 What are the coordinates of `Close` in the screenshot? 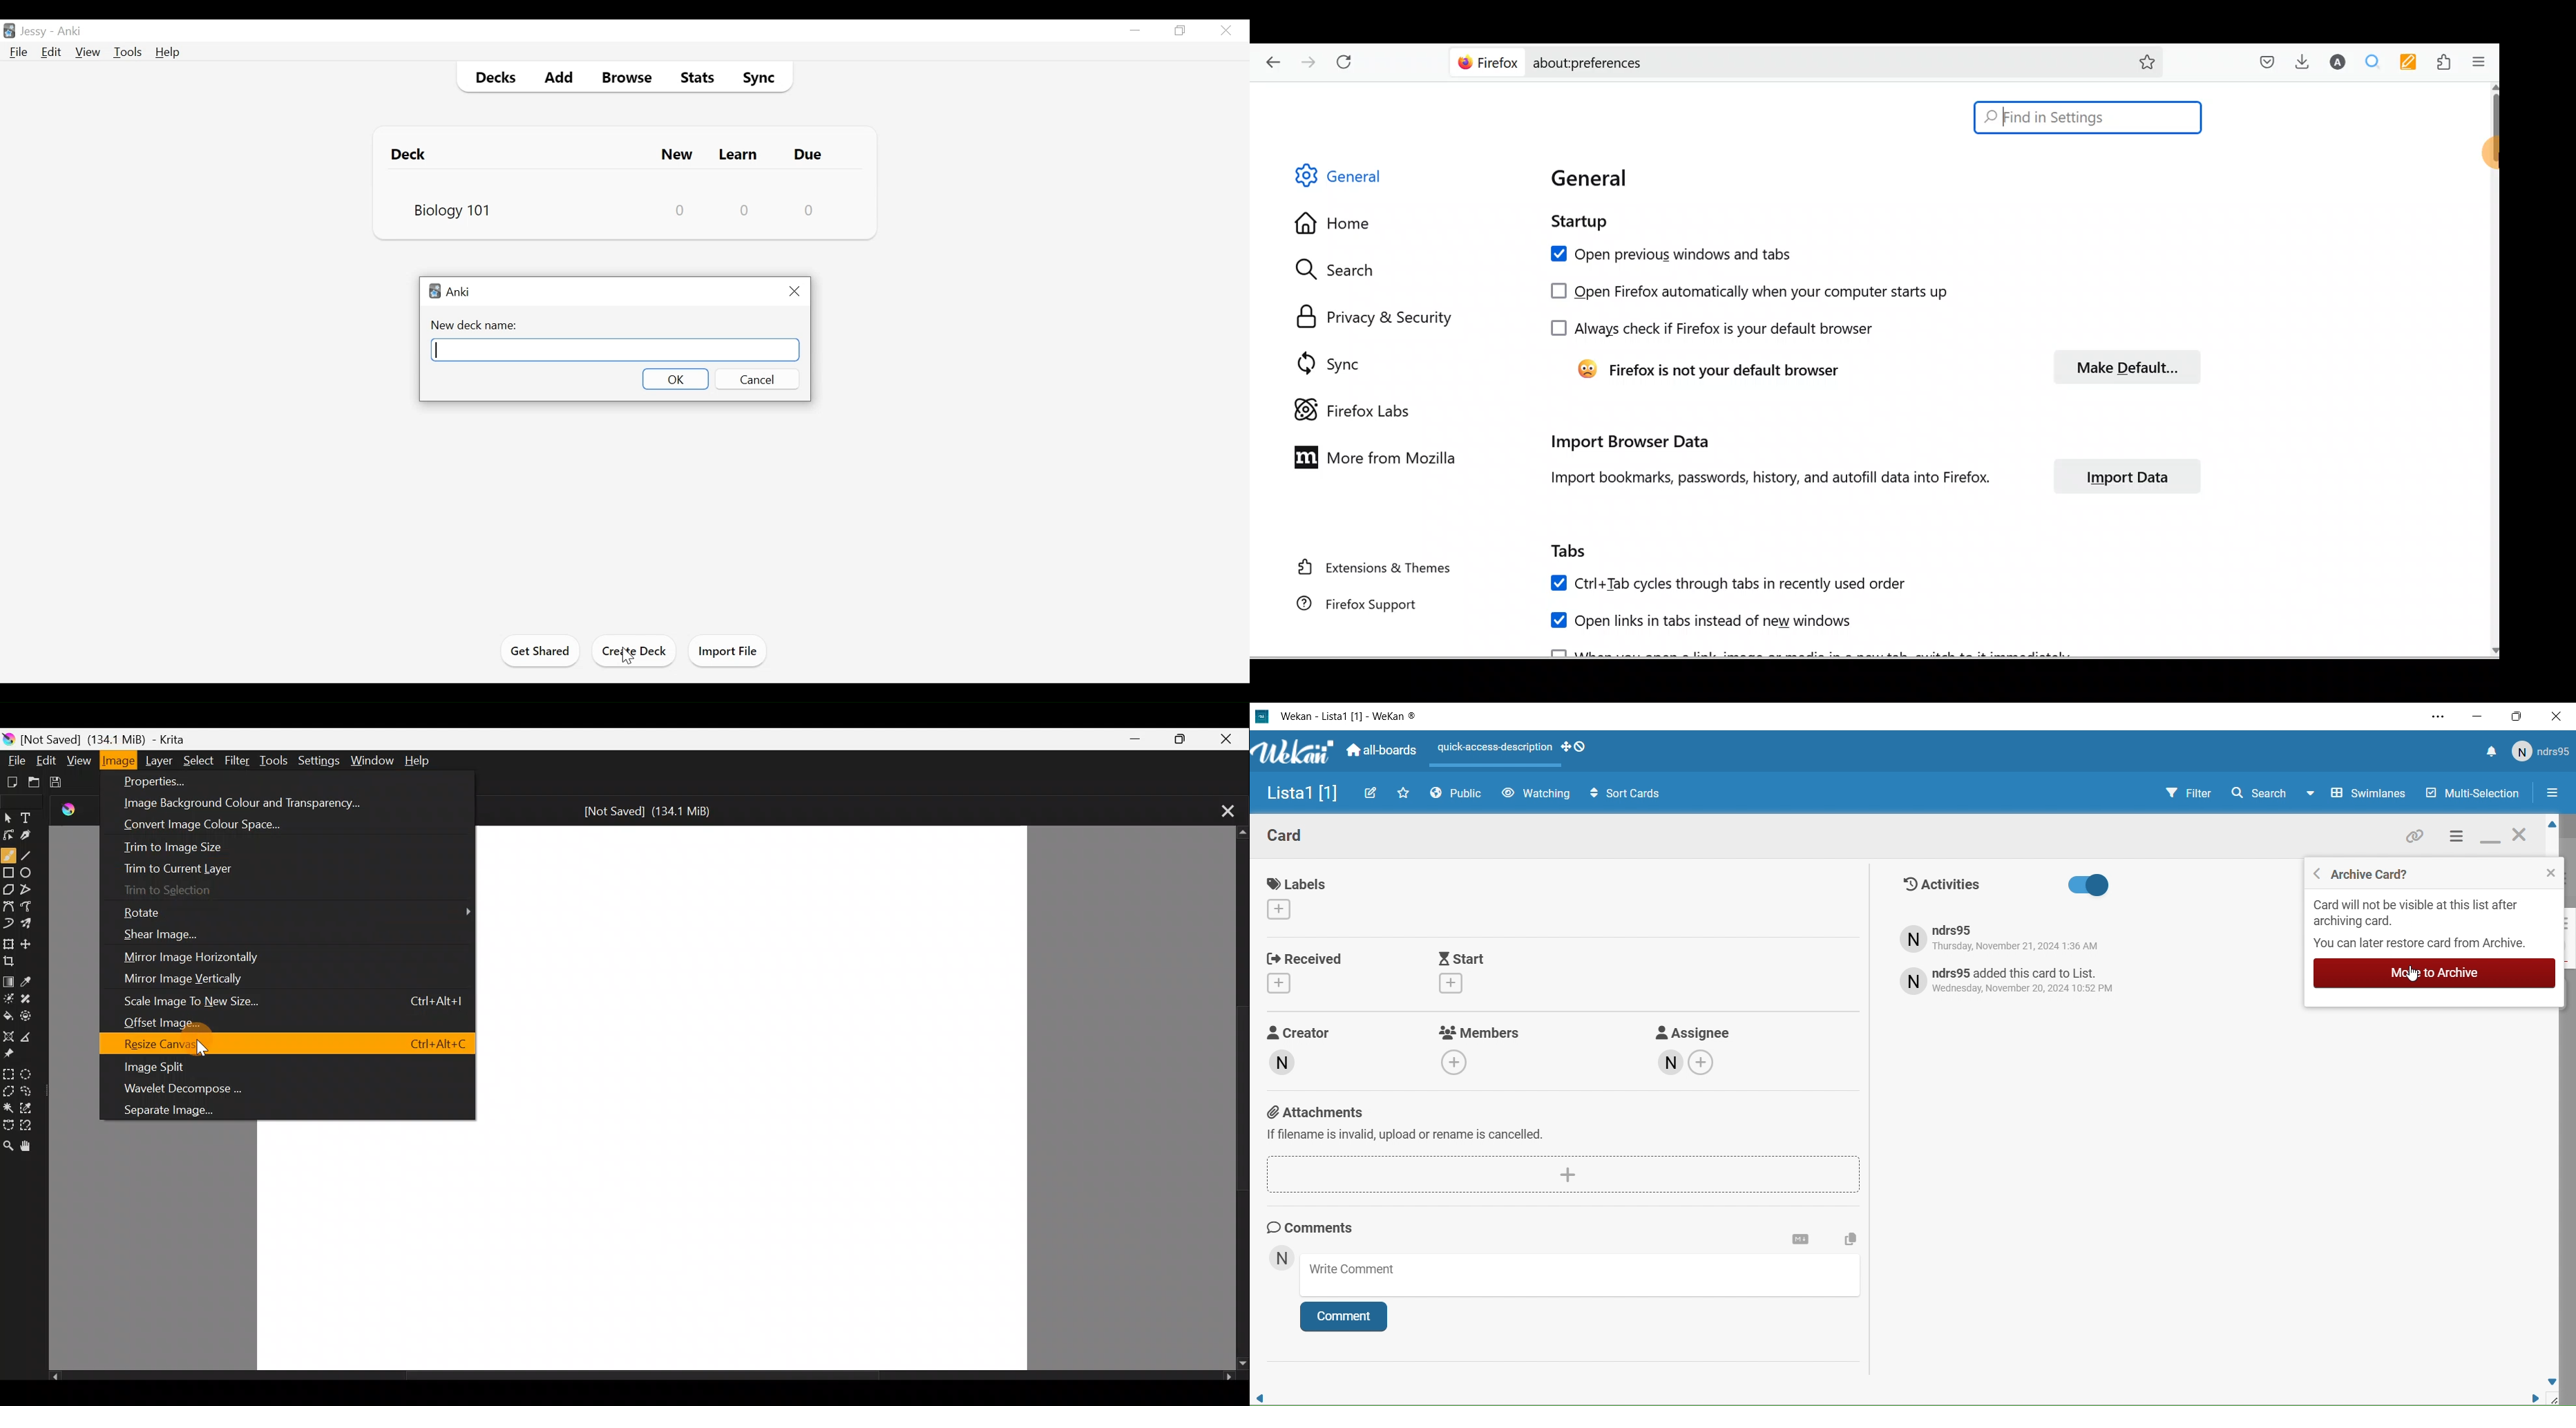 It's located at (2555, 718).